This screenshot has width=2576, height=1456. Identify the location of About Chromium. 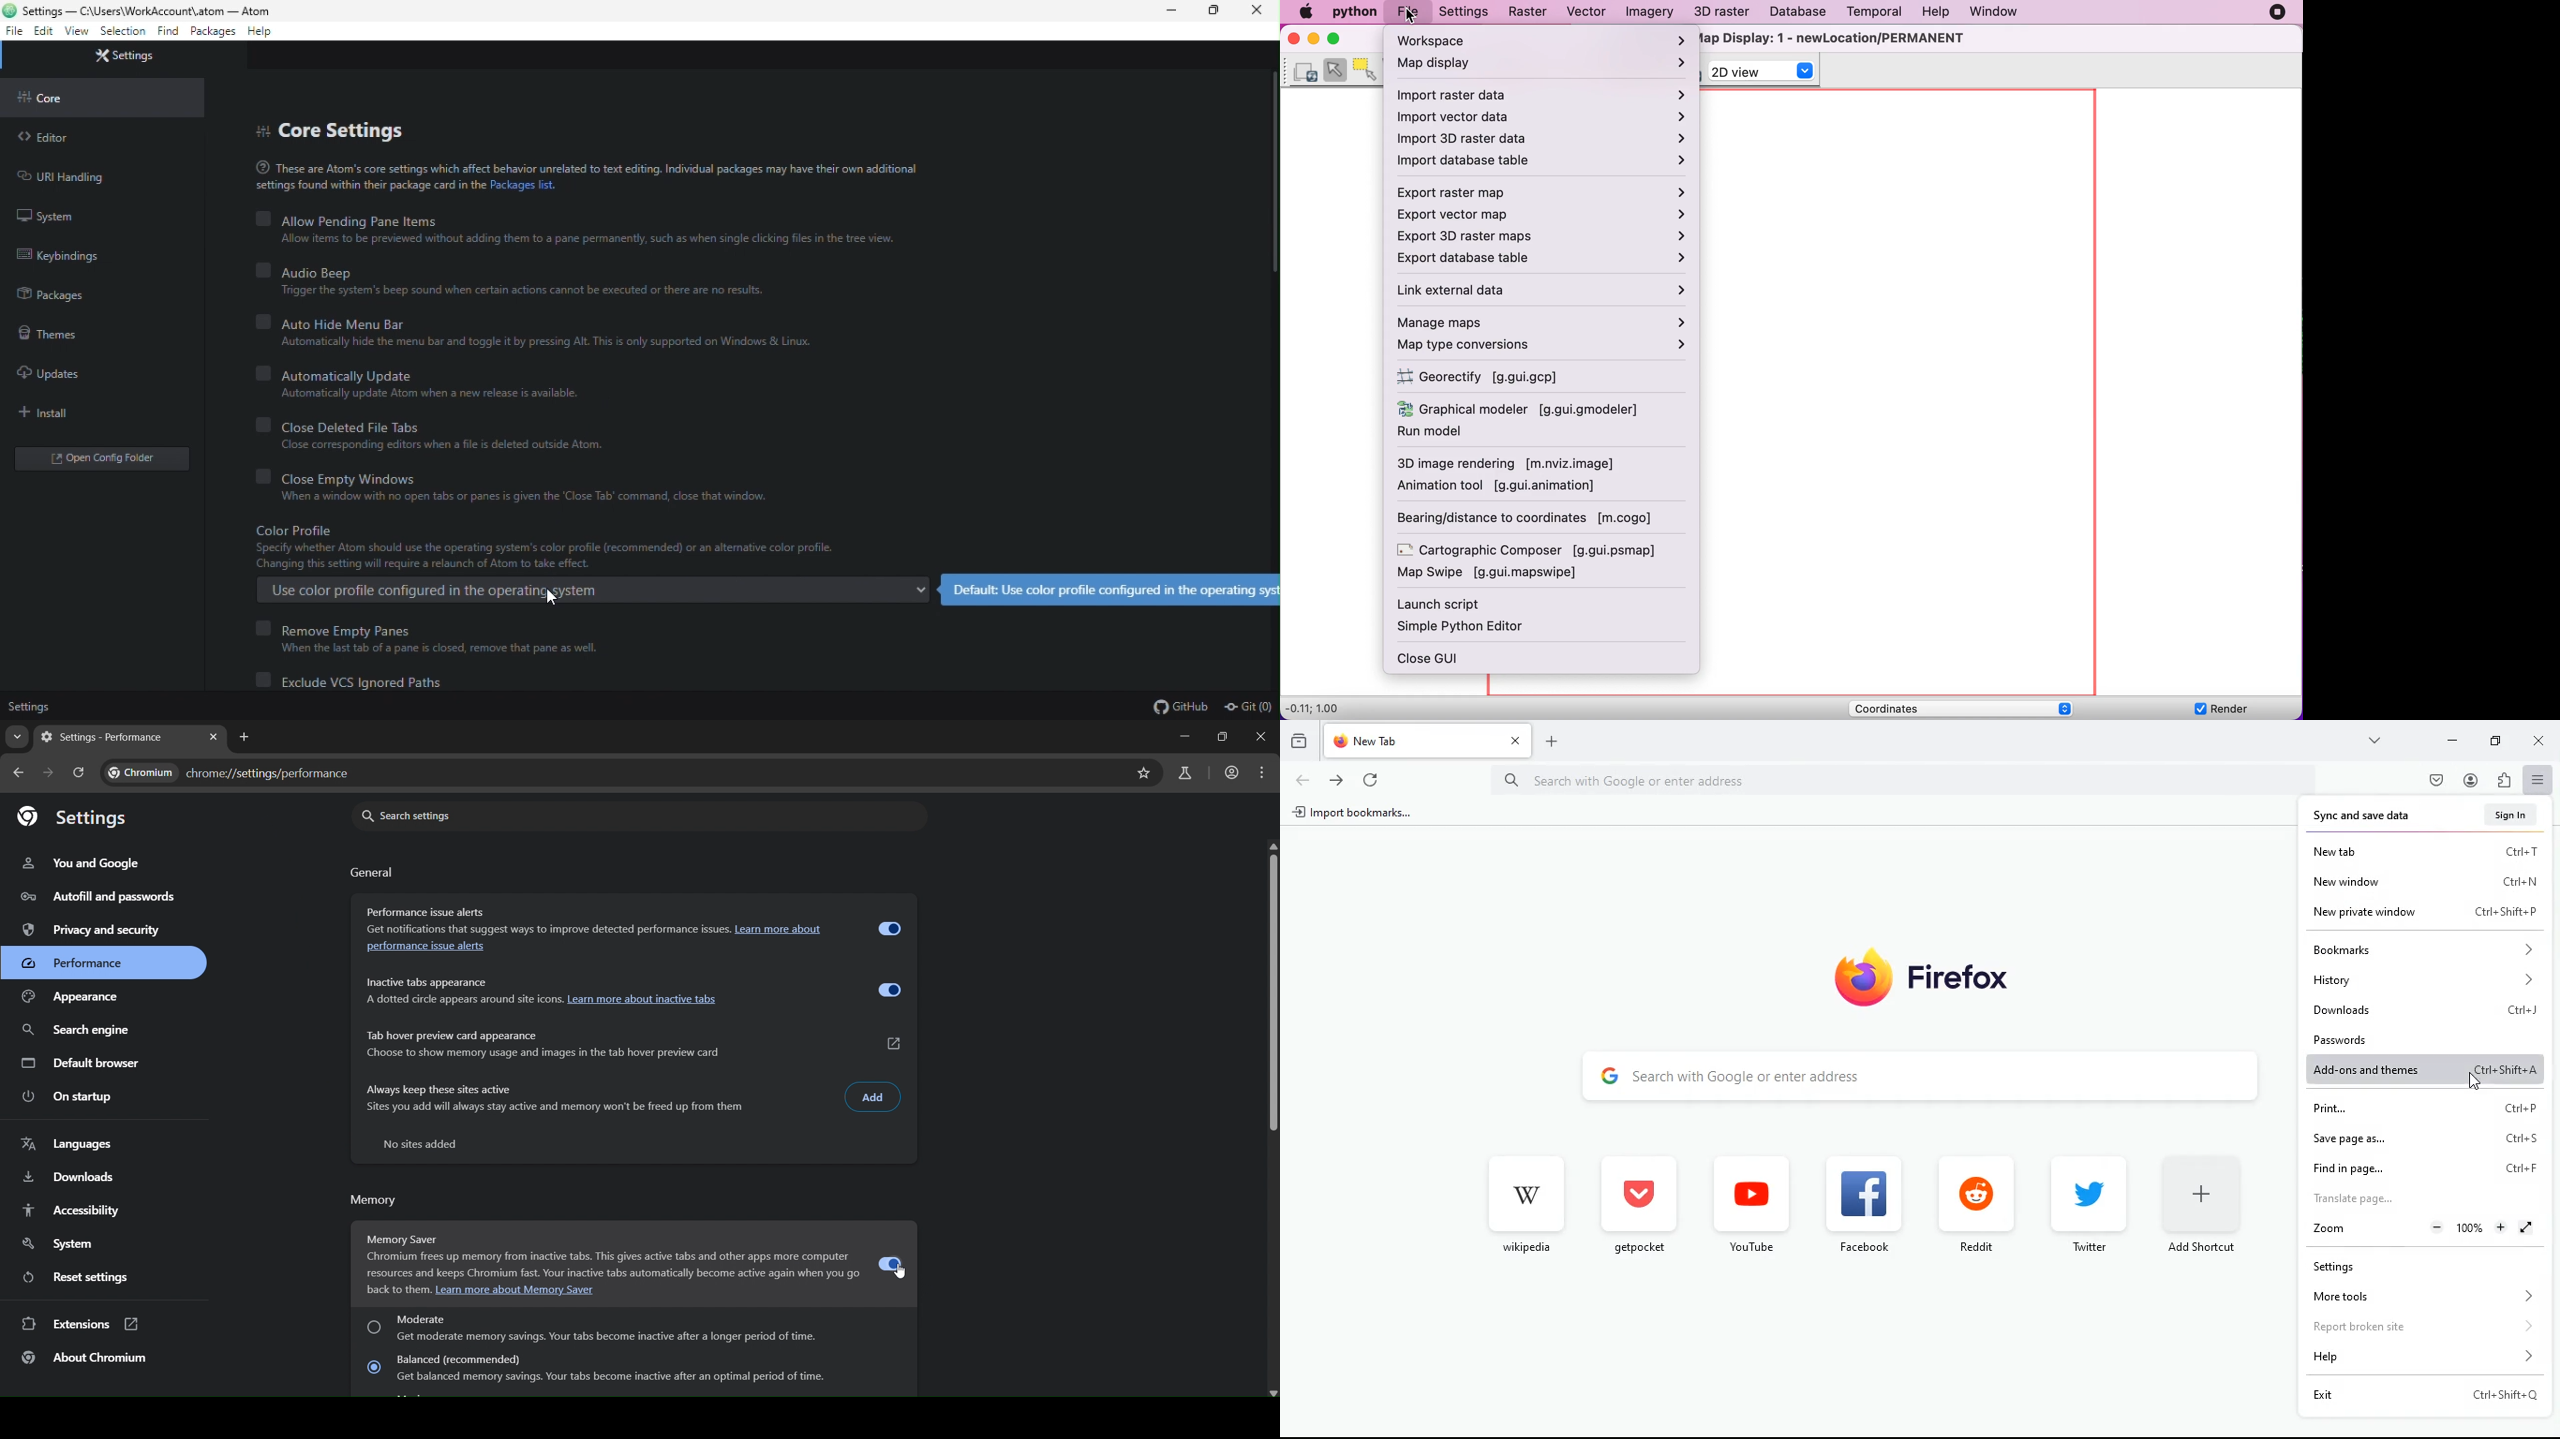
(84, 1357).